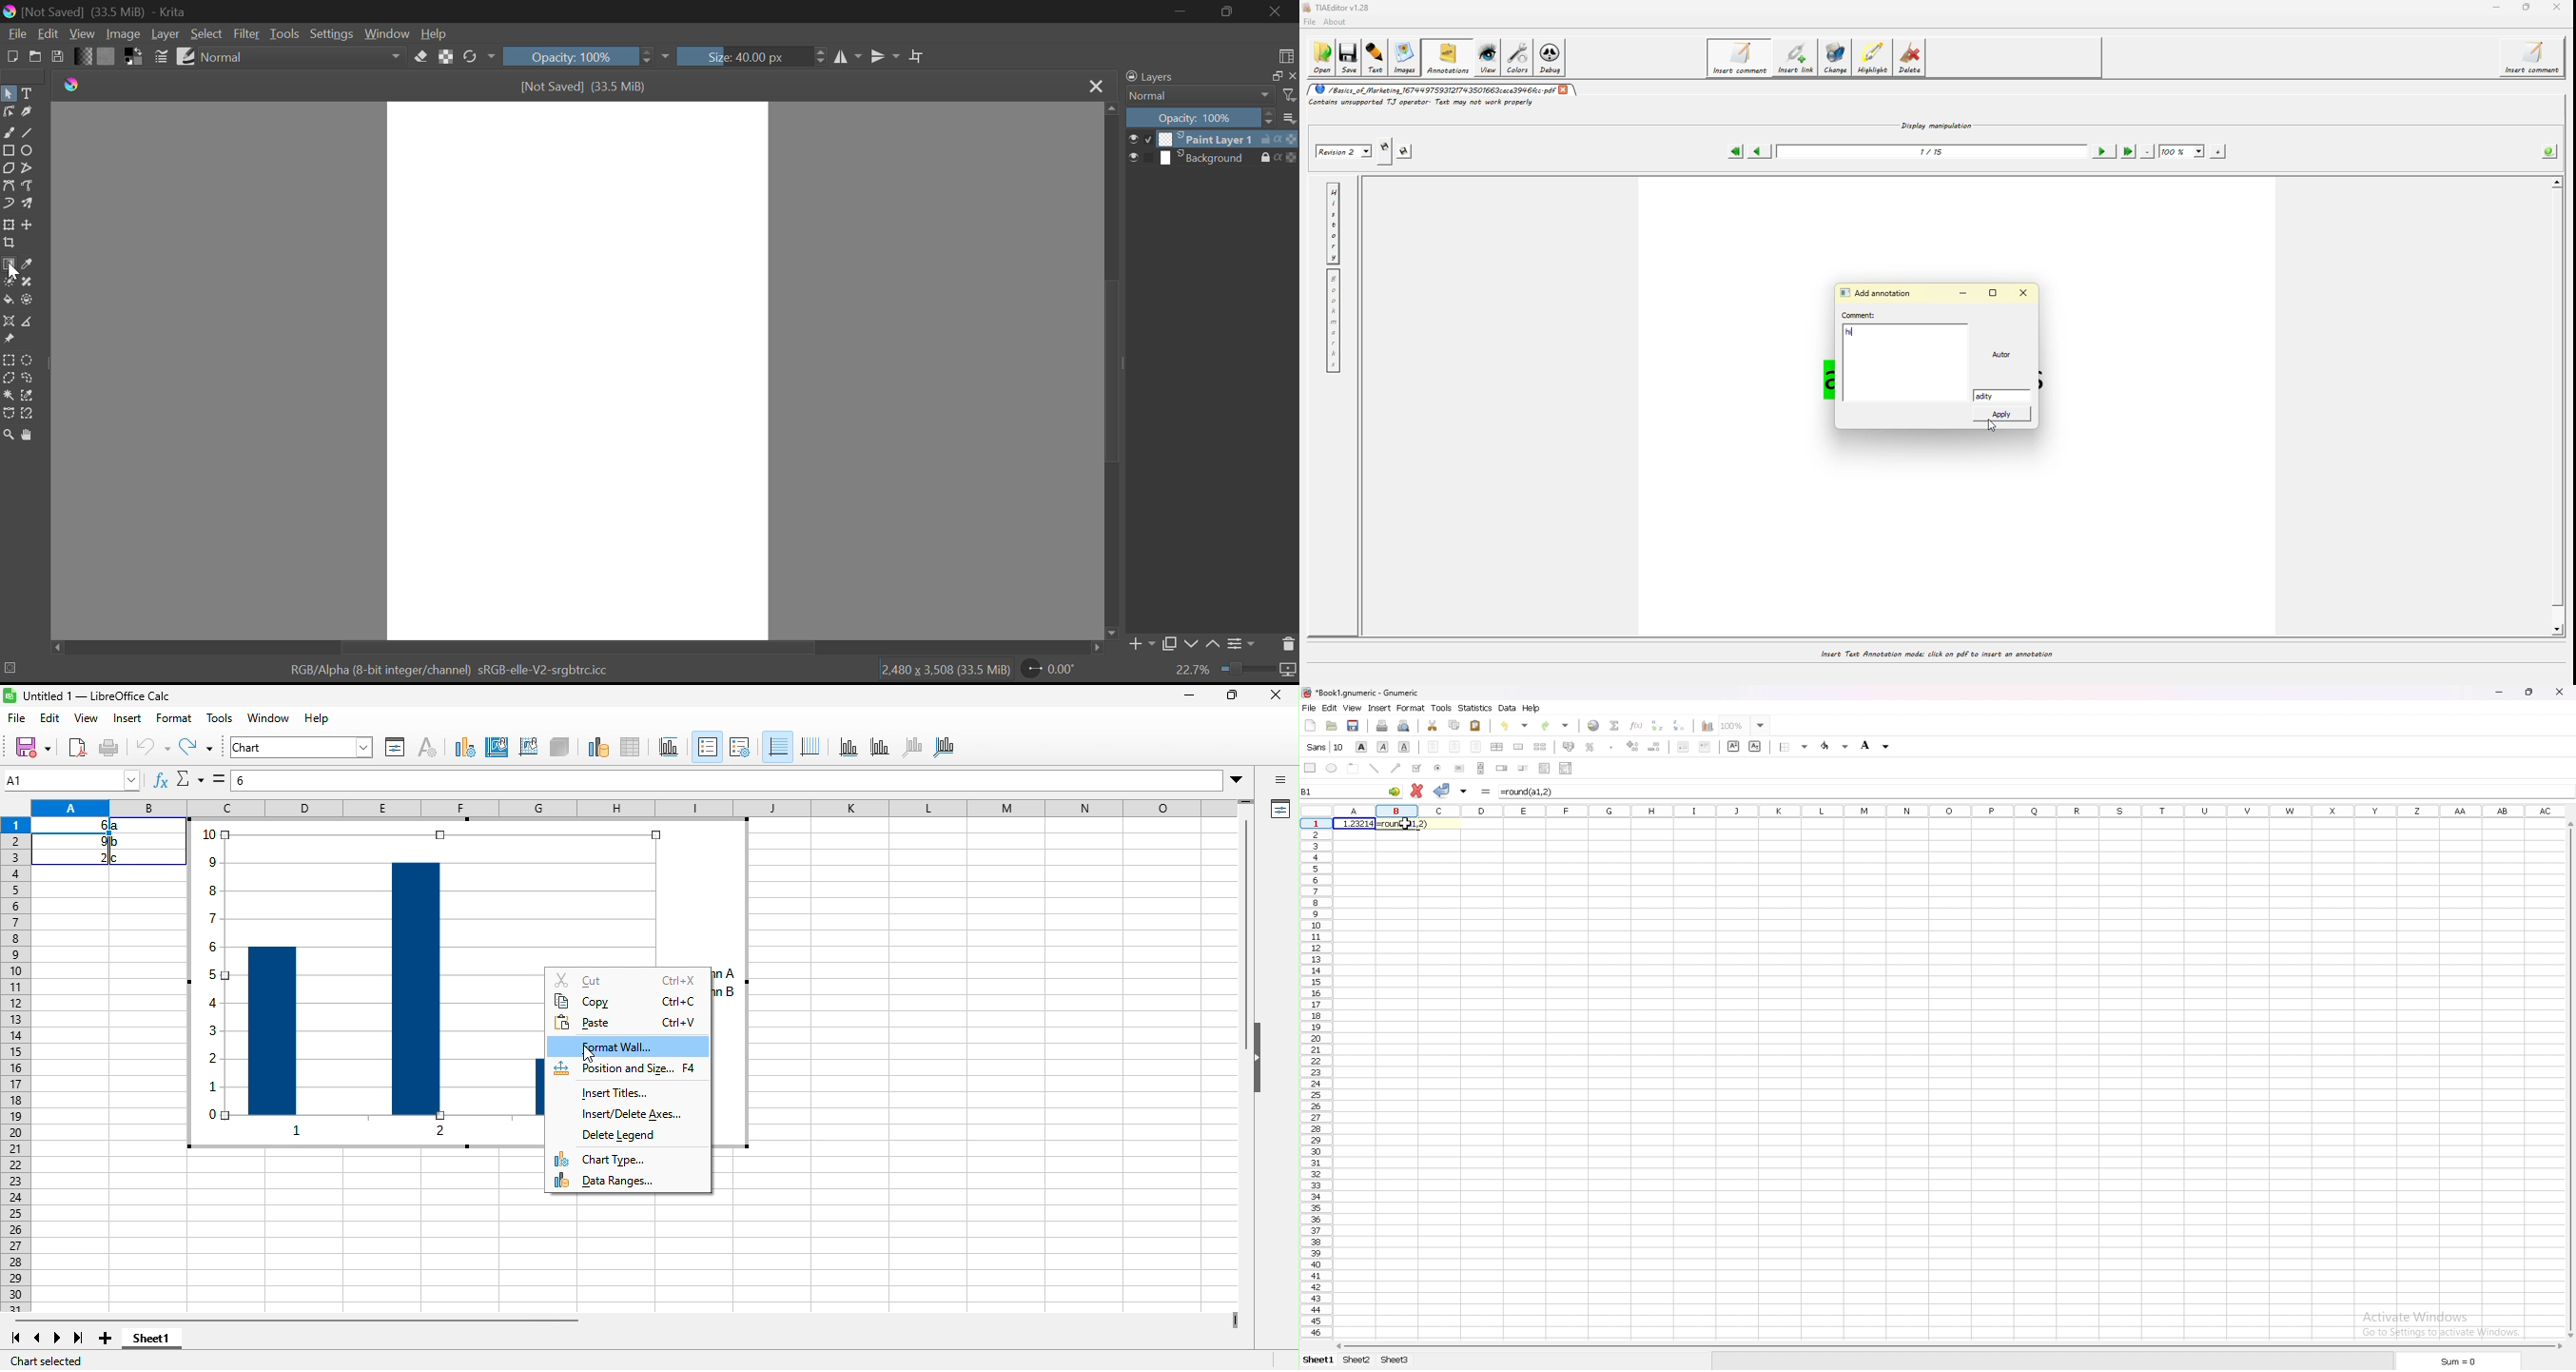 Image resolution: width=2576 pixels, height=1372 pixels. Describe the element at coordinates (1615, 726) in the screenshot. I see `summation` at that location.